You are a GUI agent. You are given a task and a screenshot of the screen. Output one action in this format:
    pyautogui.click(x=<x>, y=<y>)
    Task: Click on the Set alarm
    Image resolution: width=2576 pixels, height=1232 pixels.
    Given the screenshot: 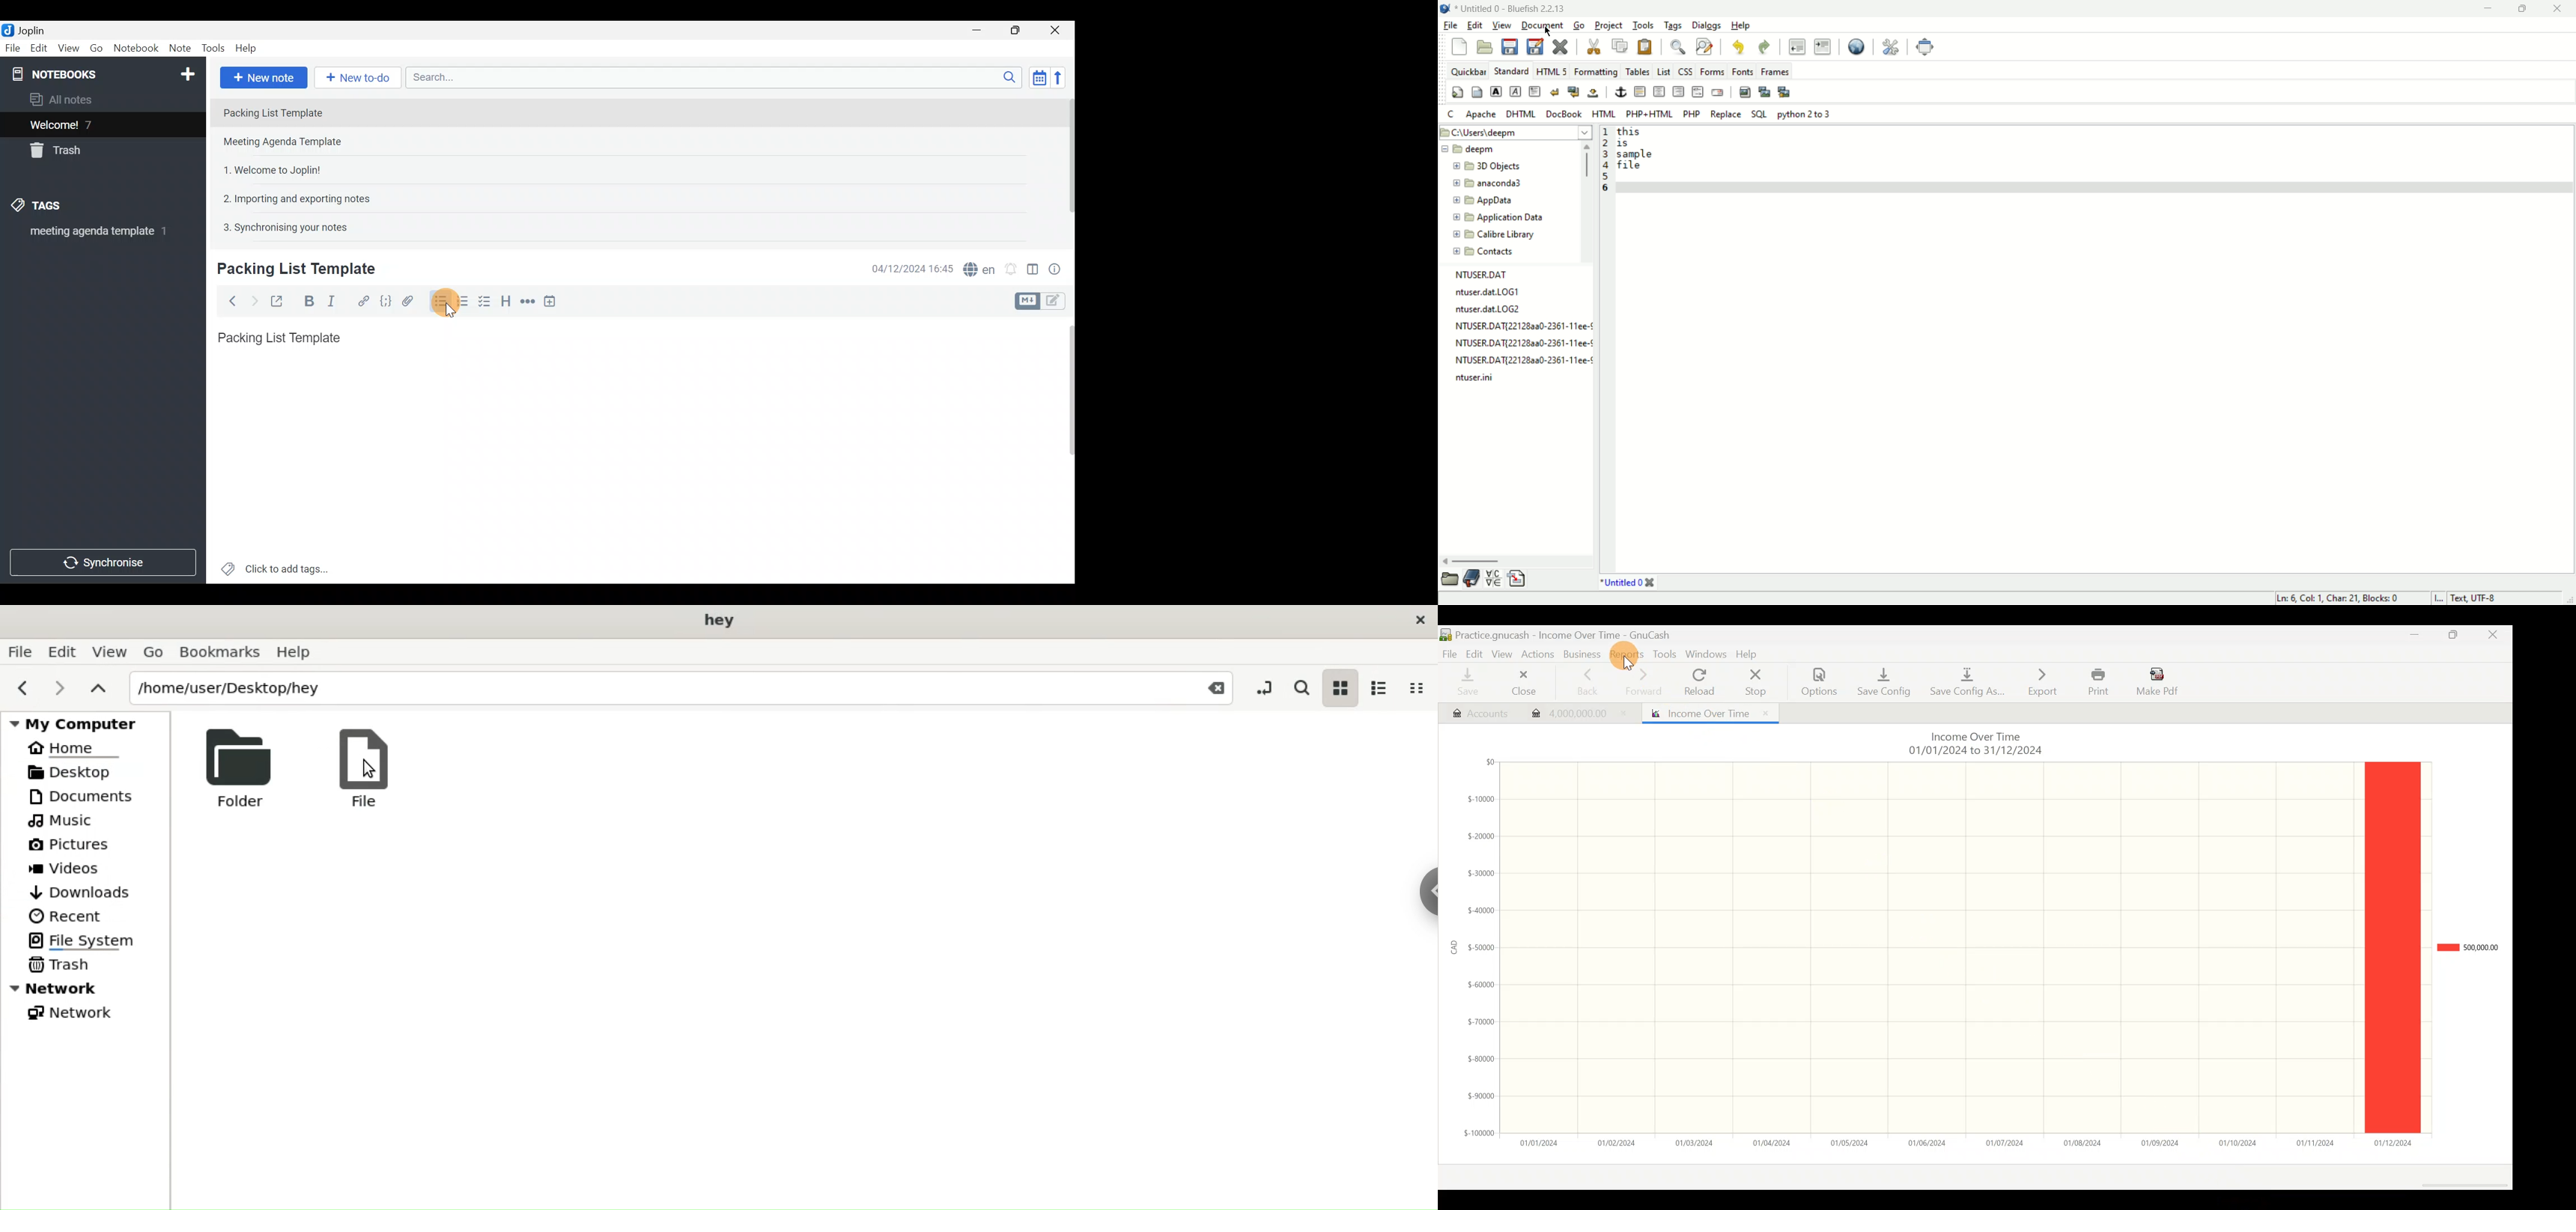 What is the action you would take?
    pyautogui.click(x=1011, y=266)
    